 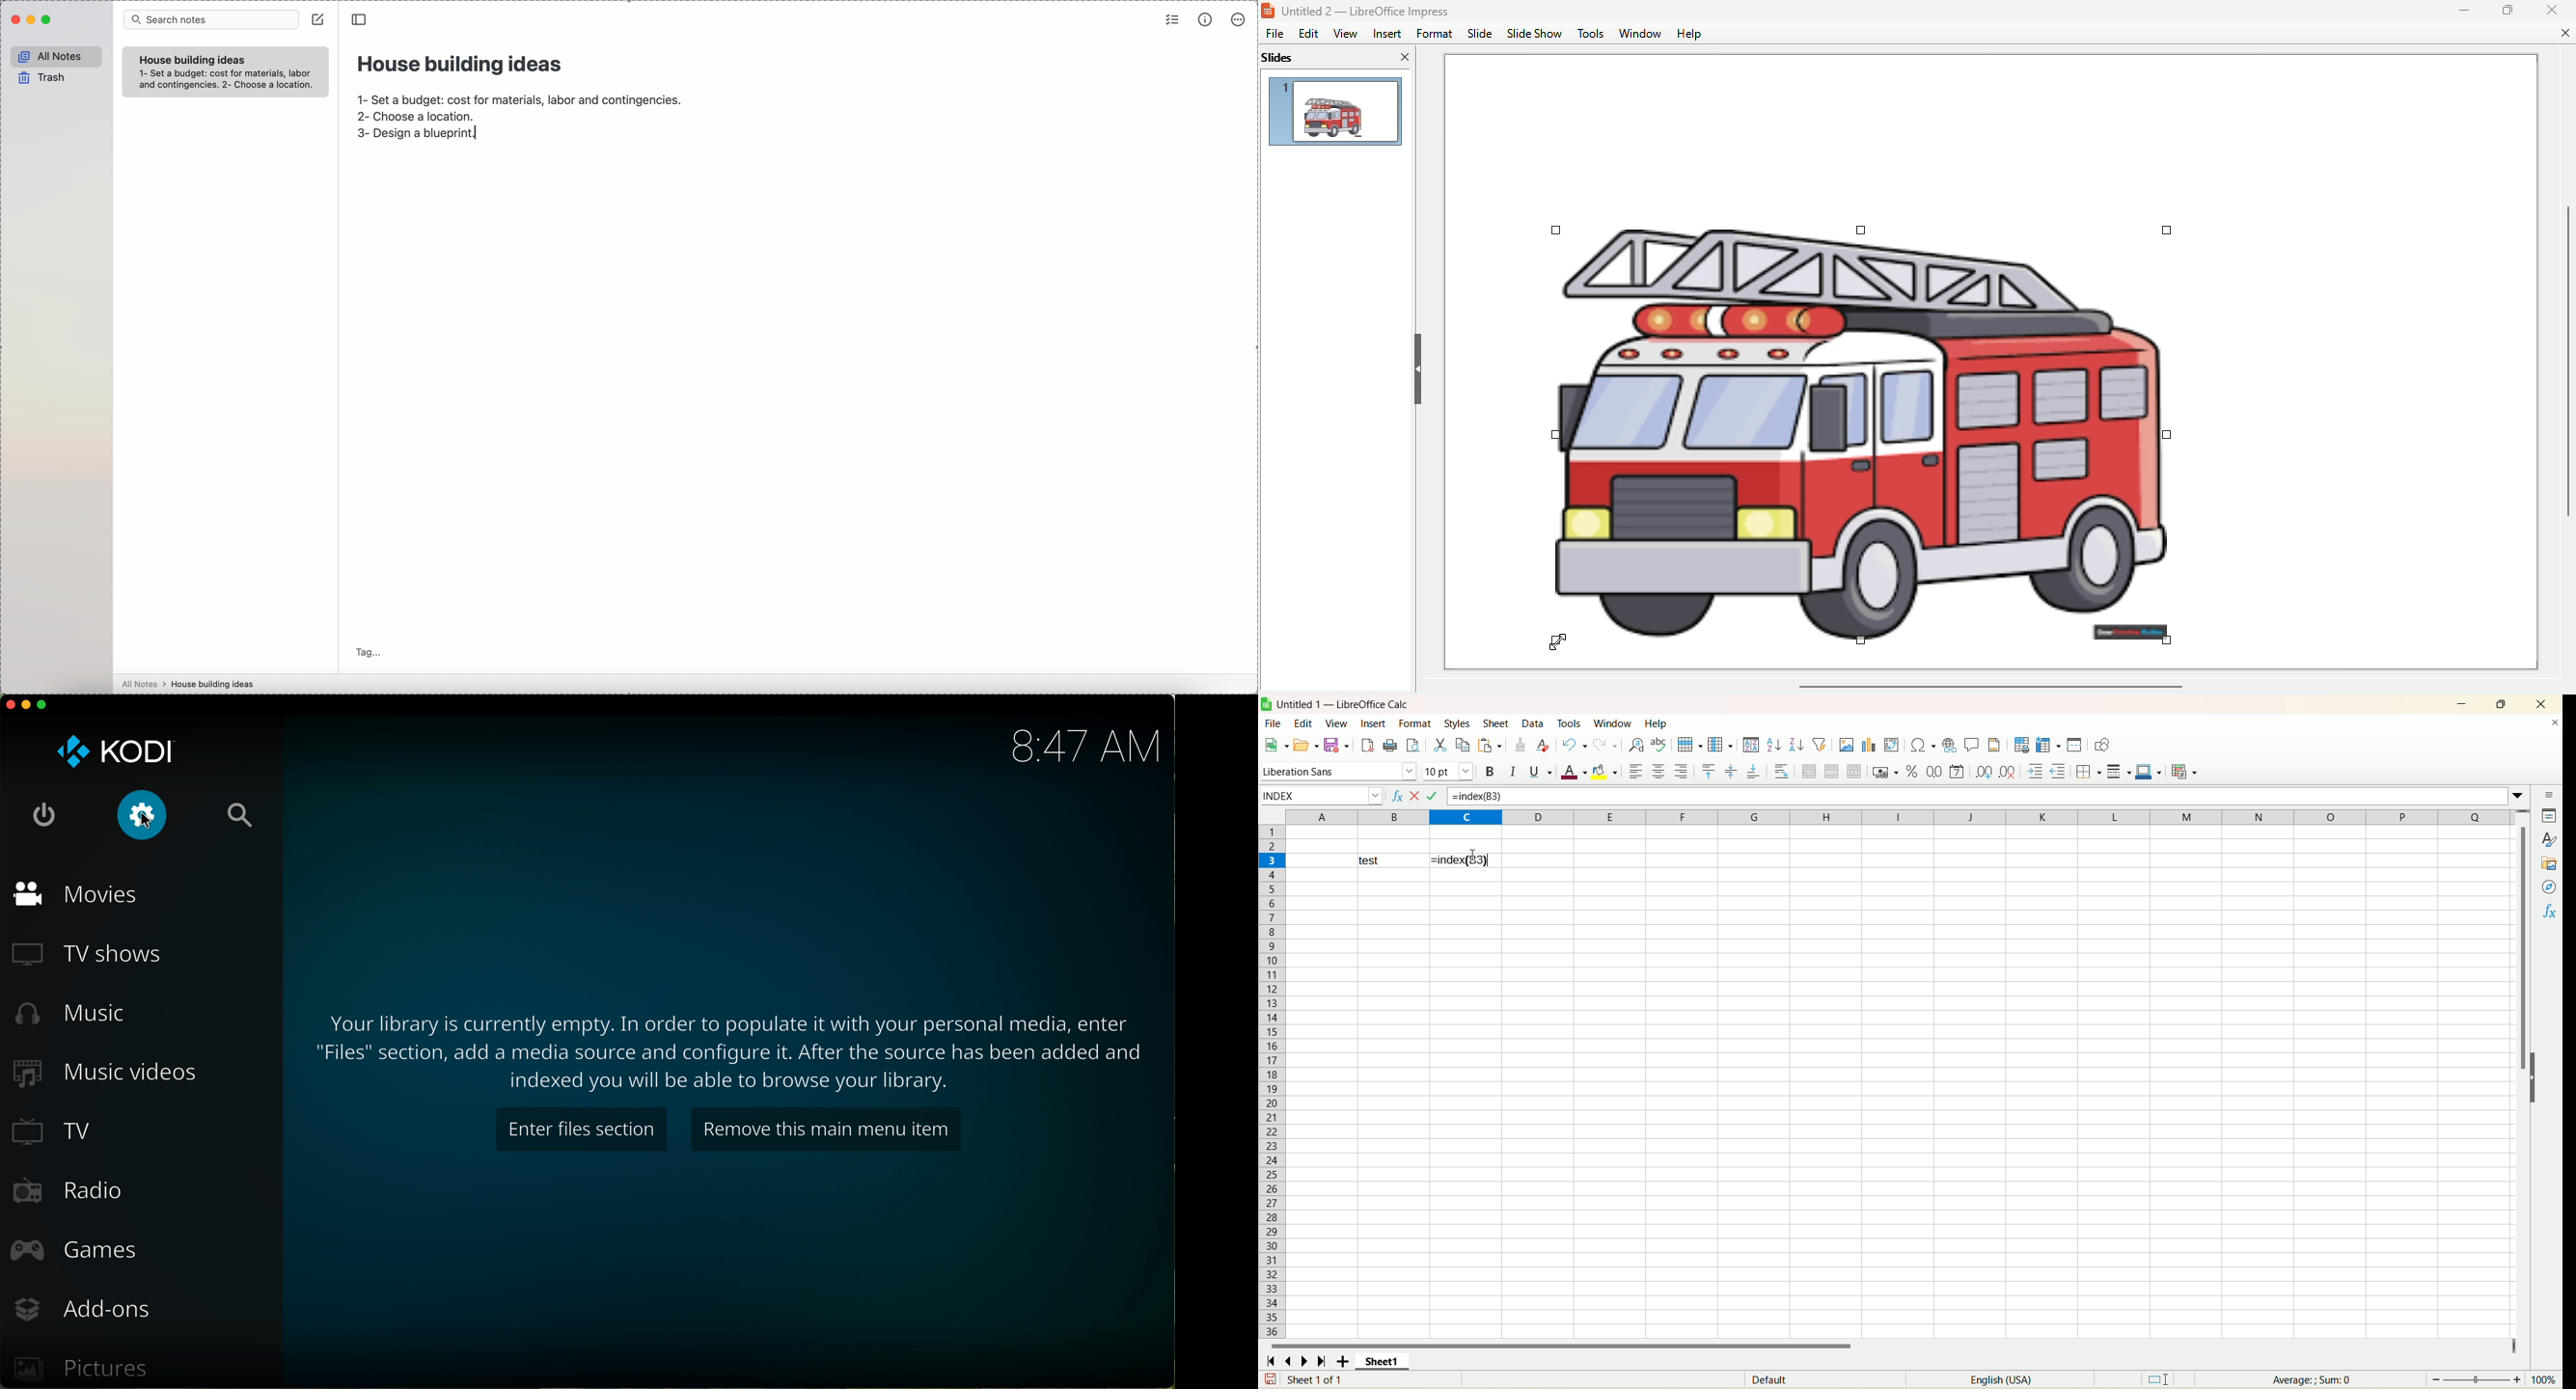 I want to click on close, so click(x=2553, y=9).